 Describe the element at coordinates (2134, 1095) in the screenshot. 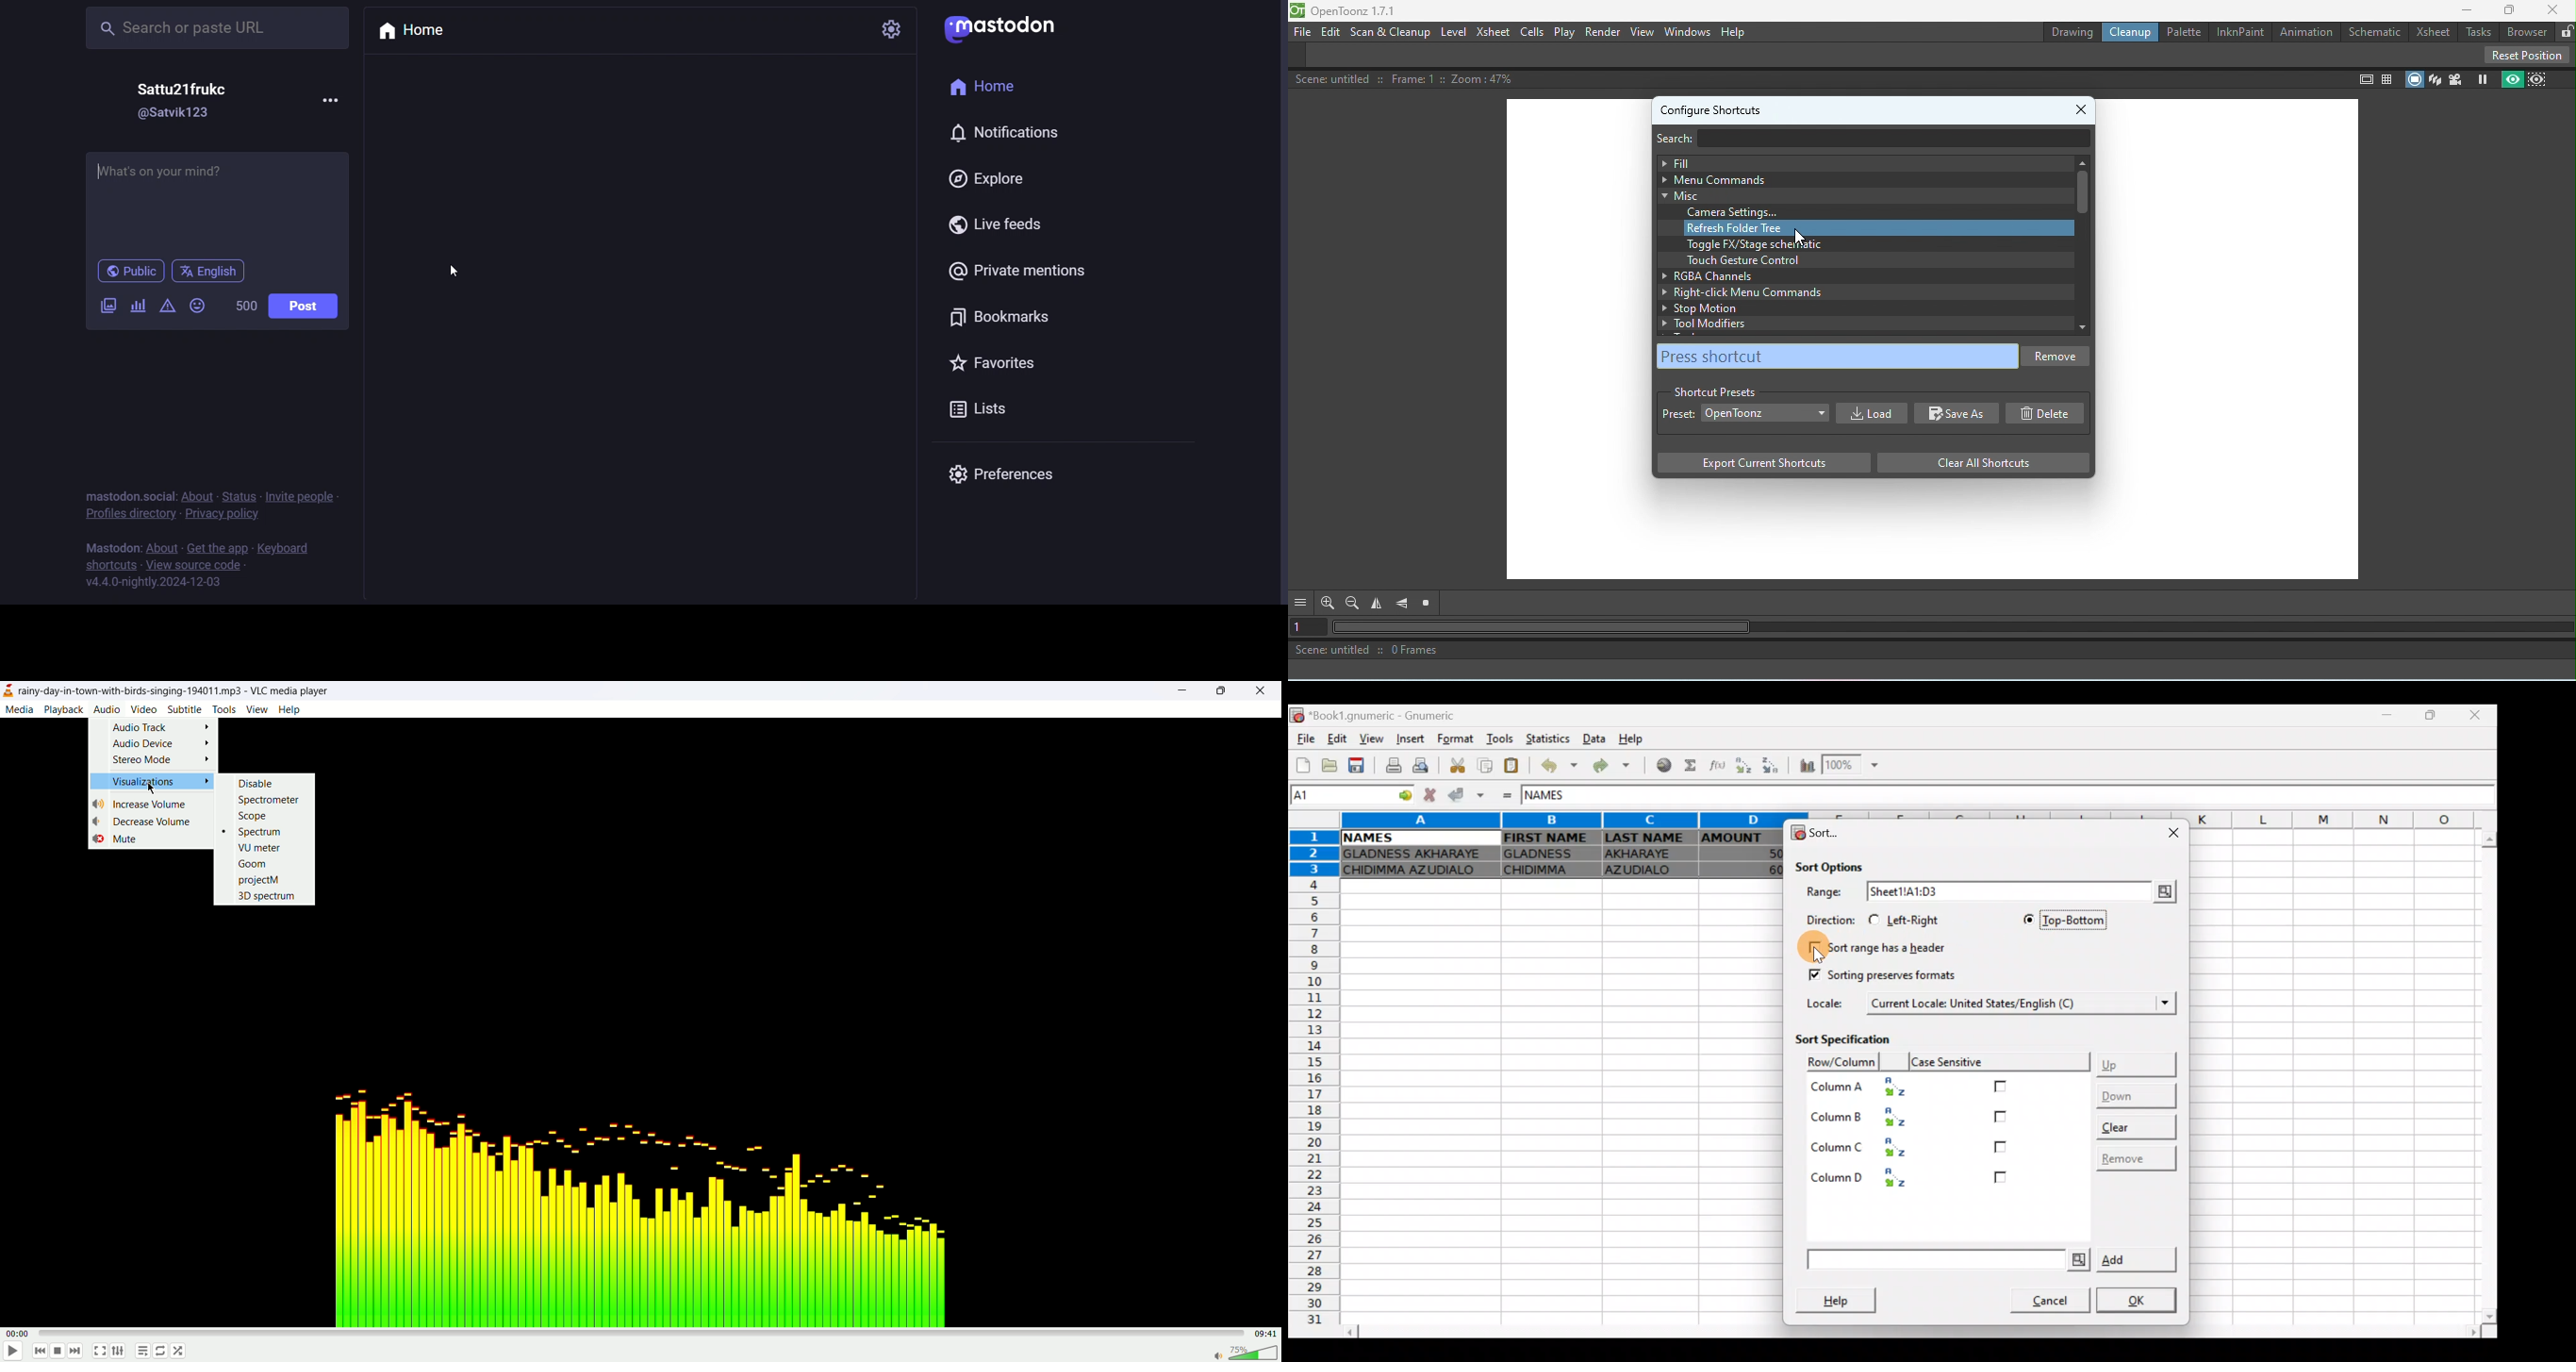

I see `Down` at that location.